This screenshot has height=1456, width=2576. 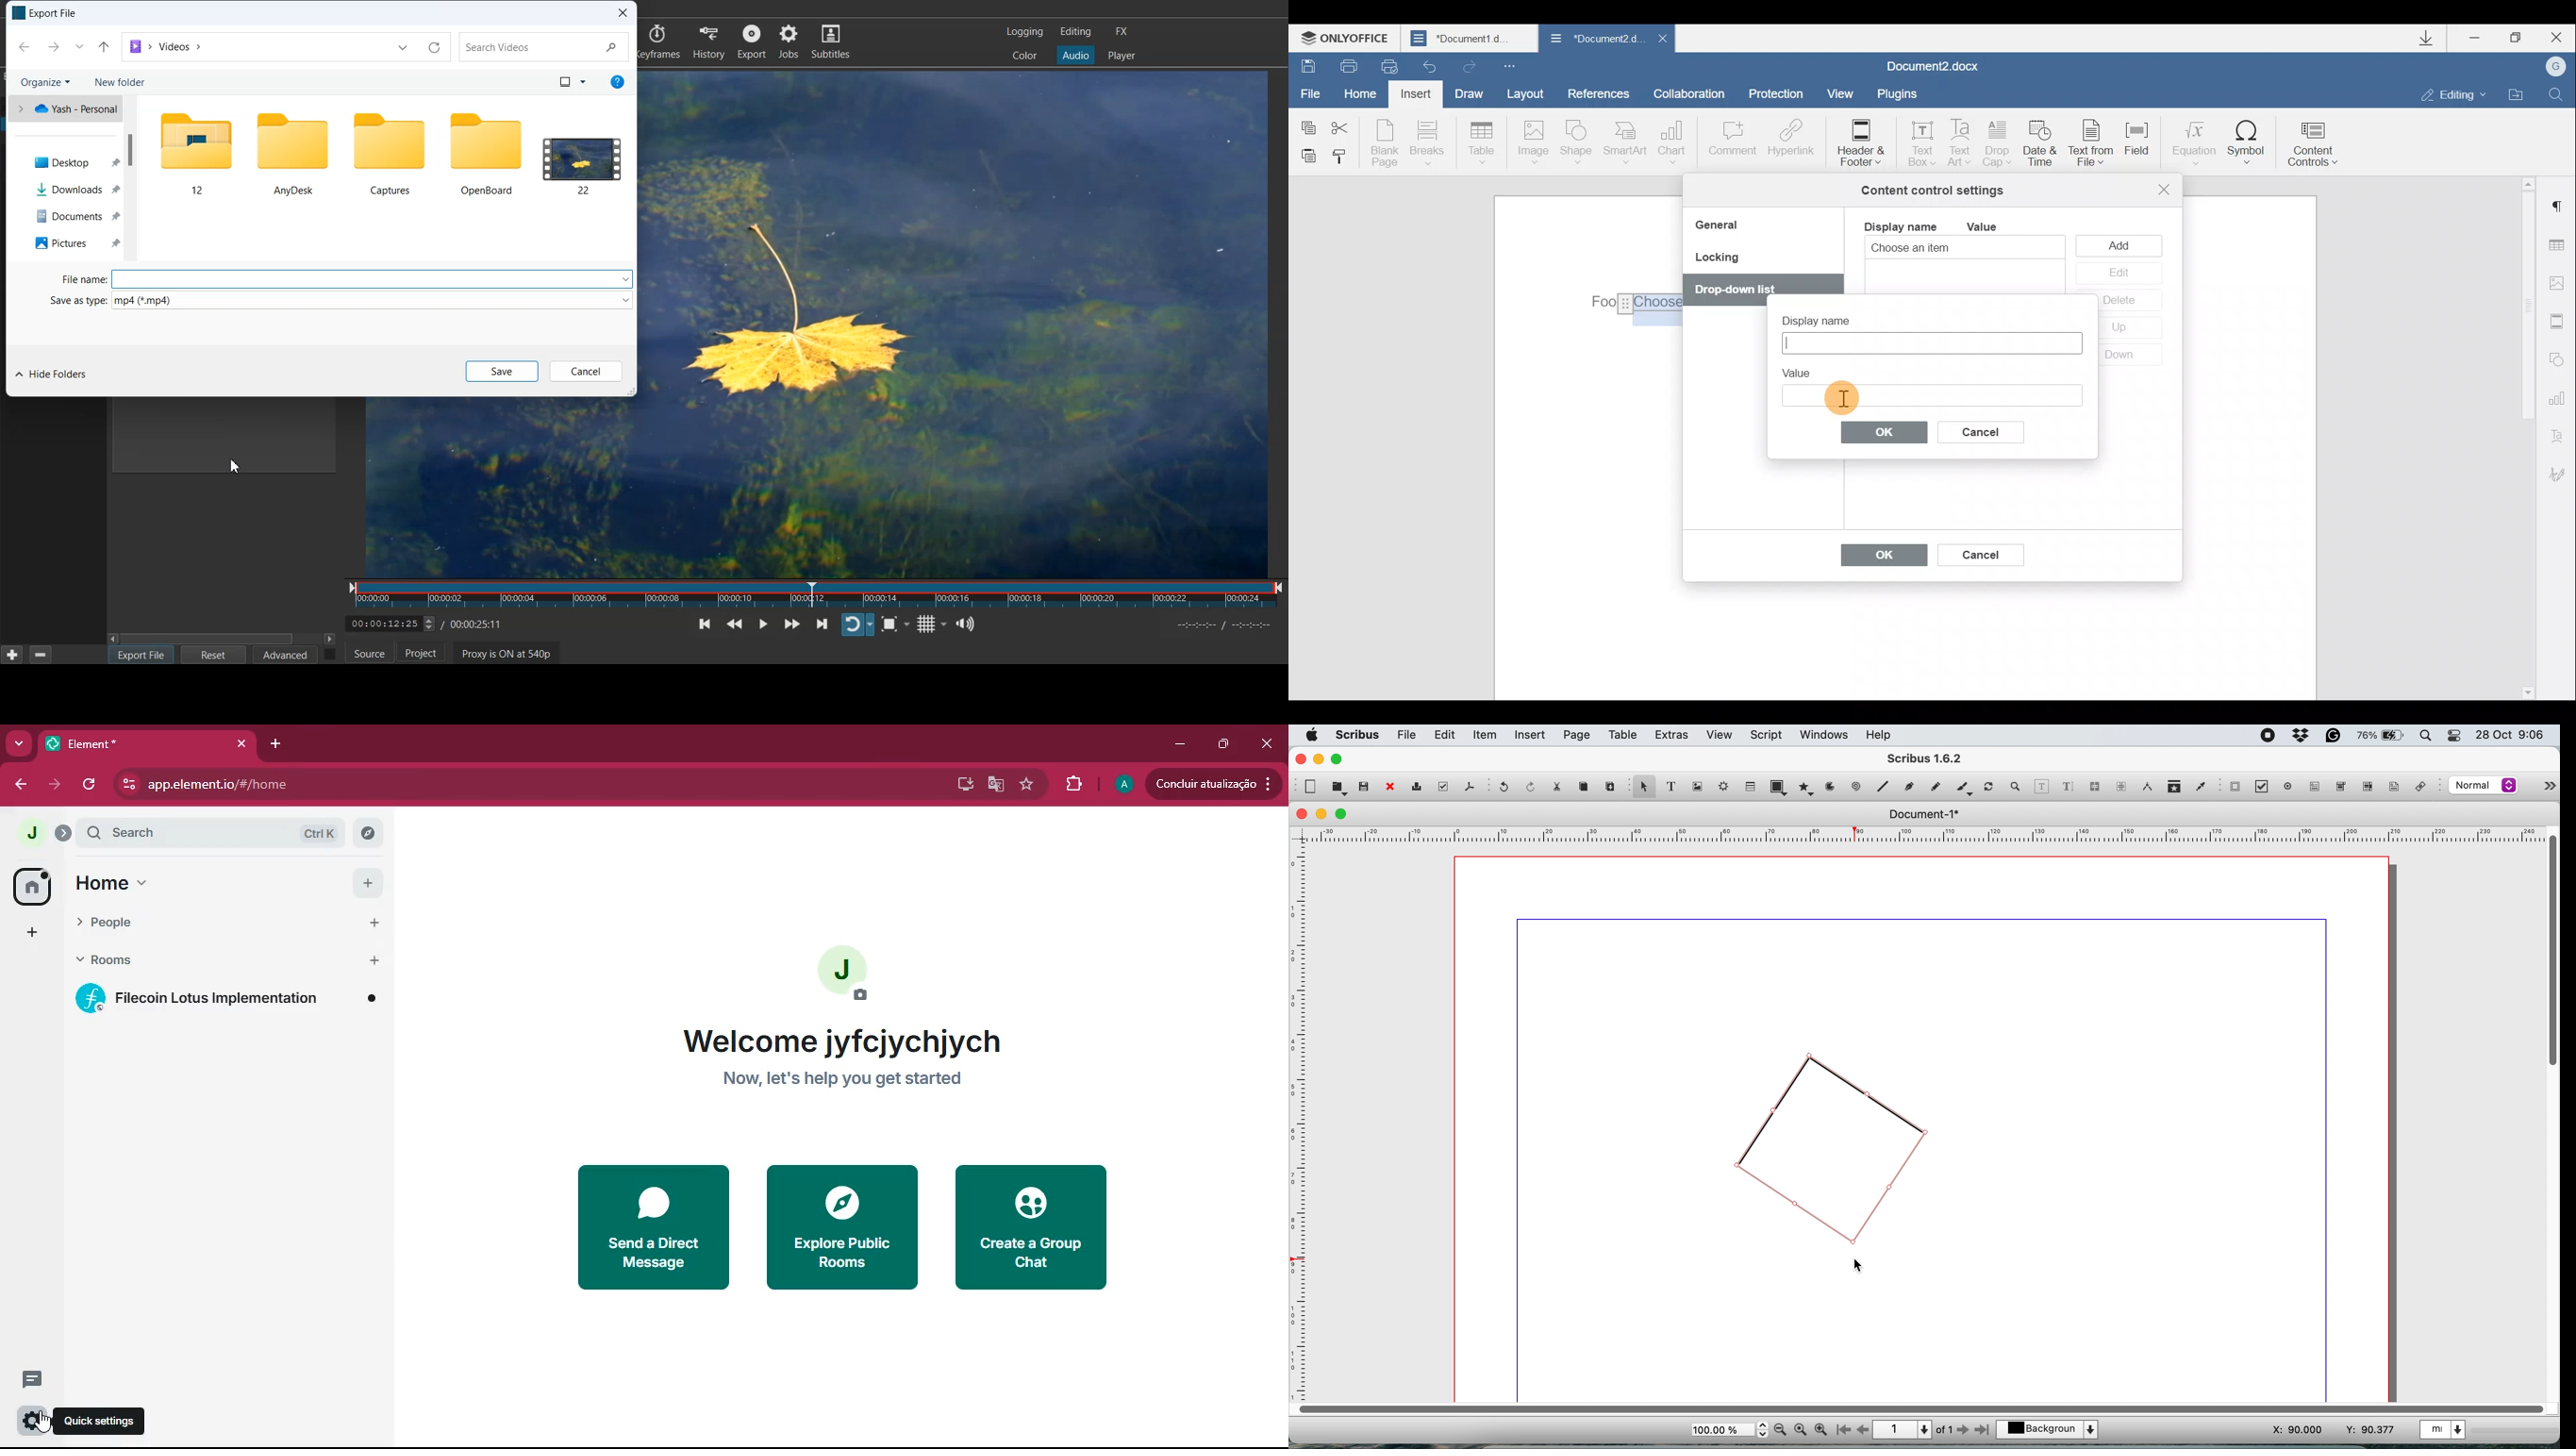 I want to click on paste, so click(x=1610, y=787).